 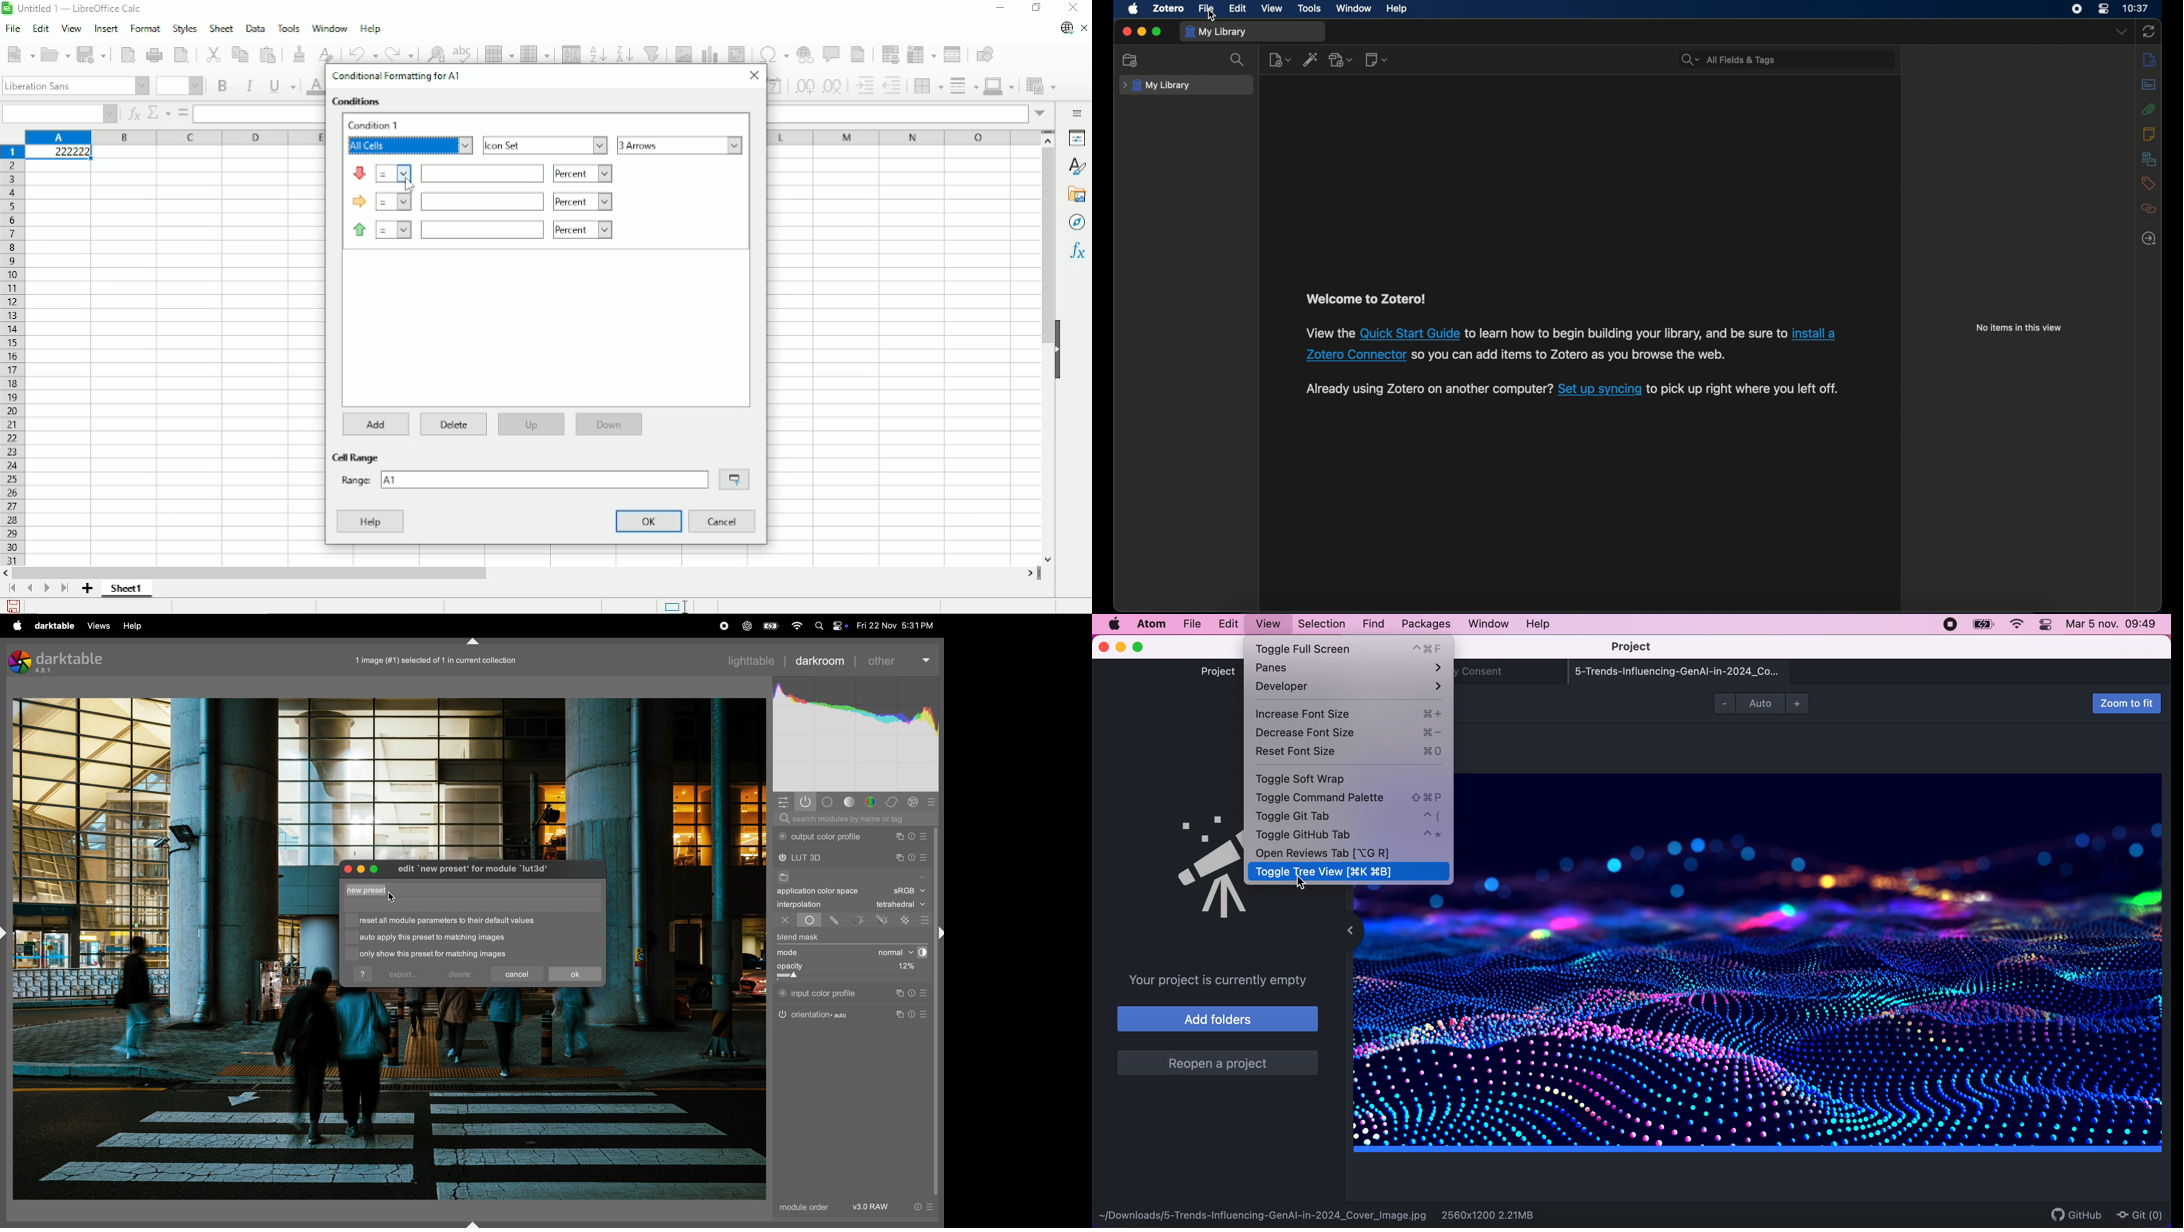 What do you see at coordinates (392, 897) in the screenshot?
I see `cursor` at bounding box center [392, 897].